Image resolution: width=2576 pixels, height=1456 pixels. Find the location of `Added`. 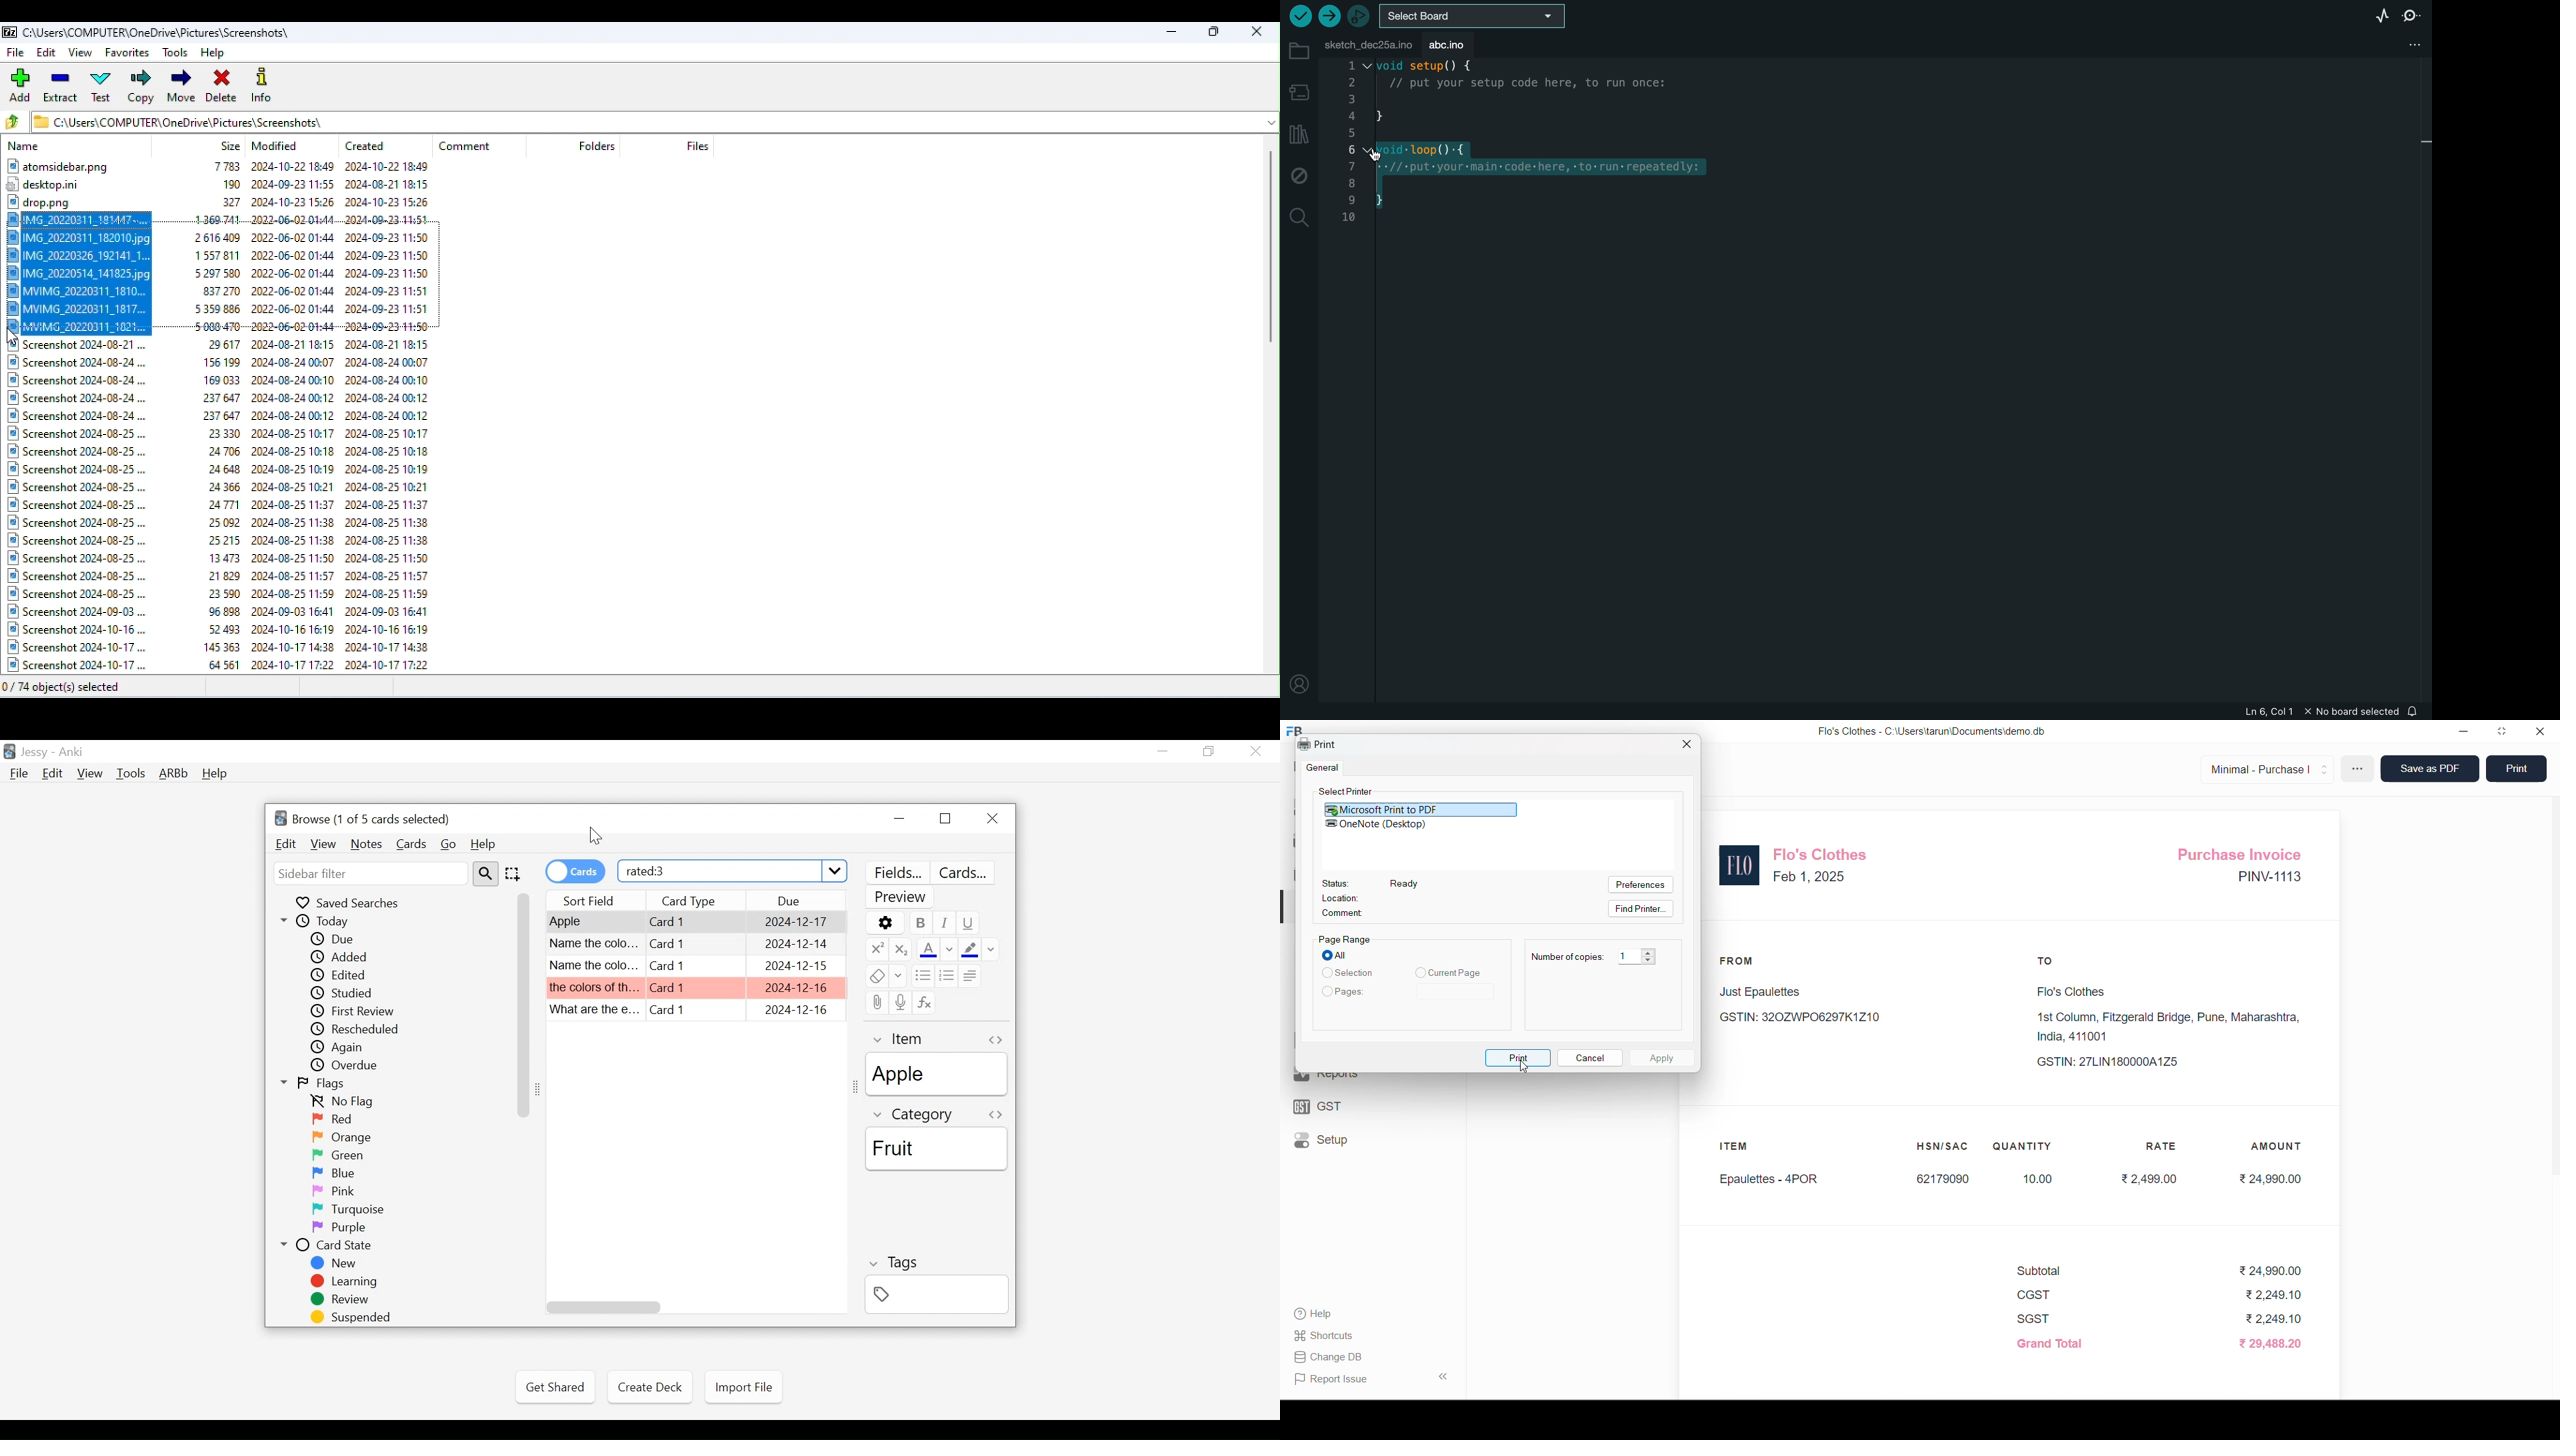

Added is located at coordinates (341, 957).